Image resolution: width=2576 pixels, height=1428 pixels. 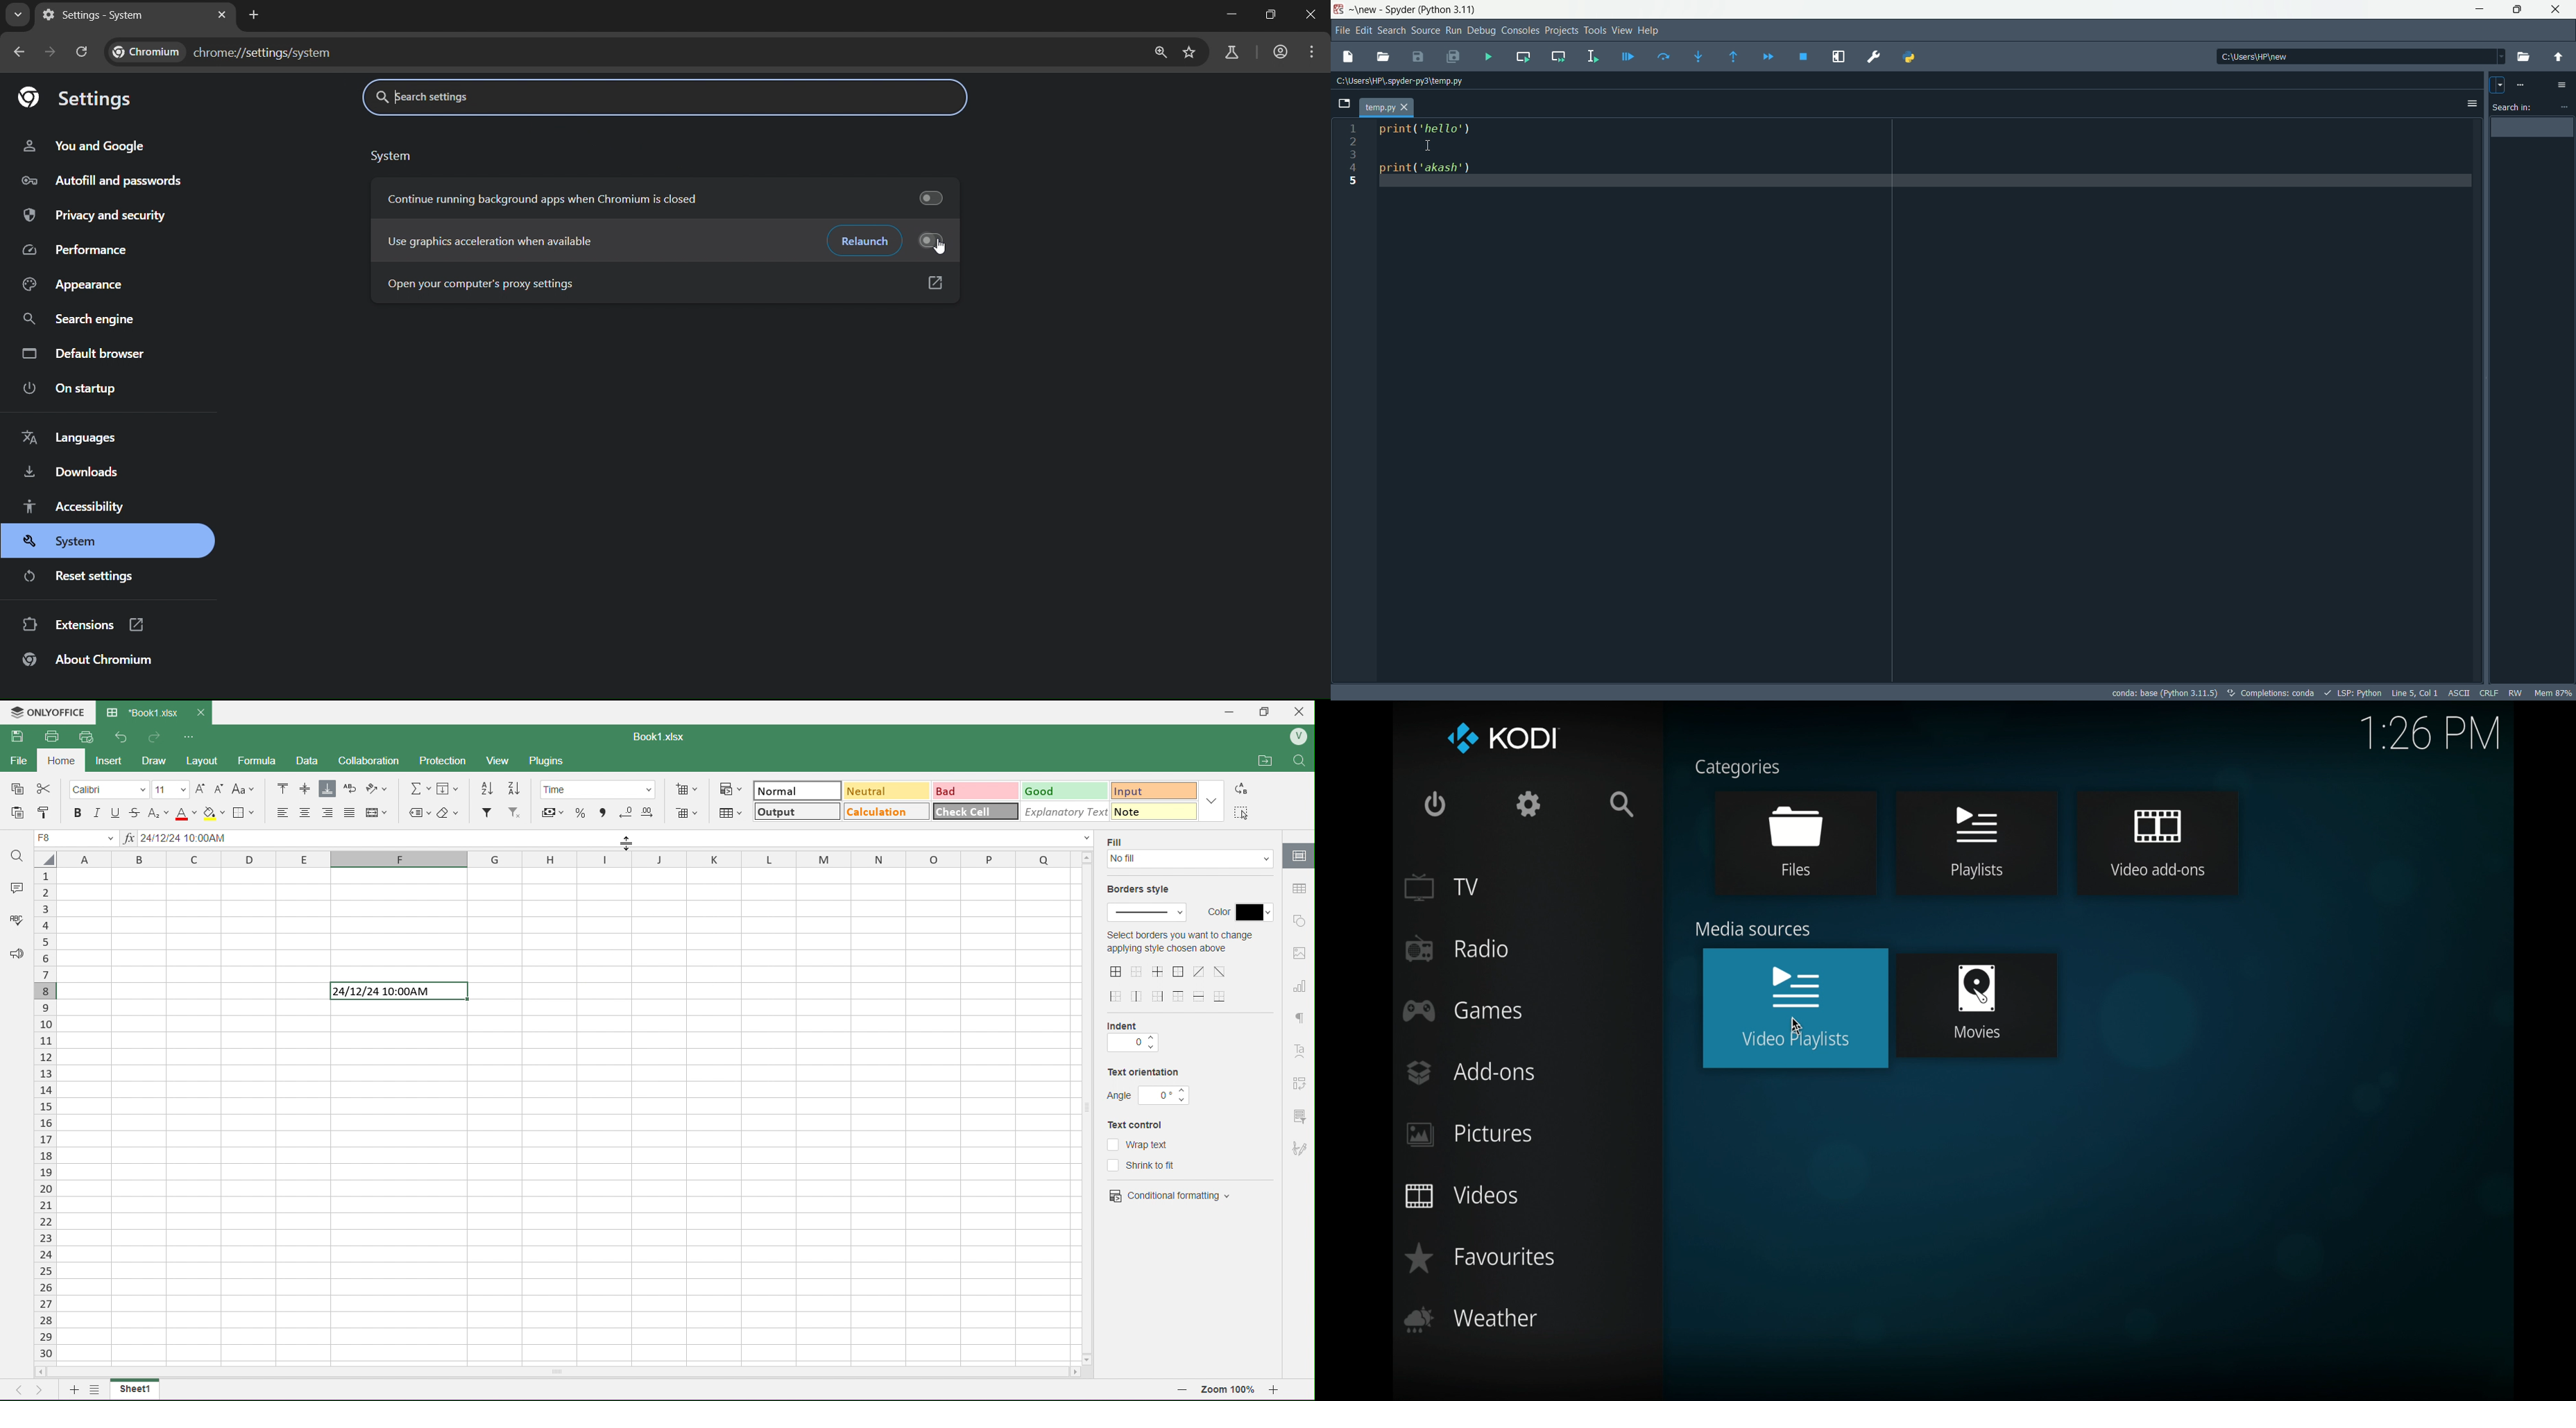 I want to click on Subscript/Superscript, so click(x=157, y=813).